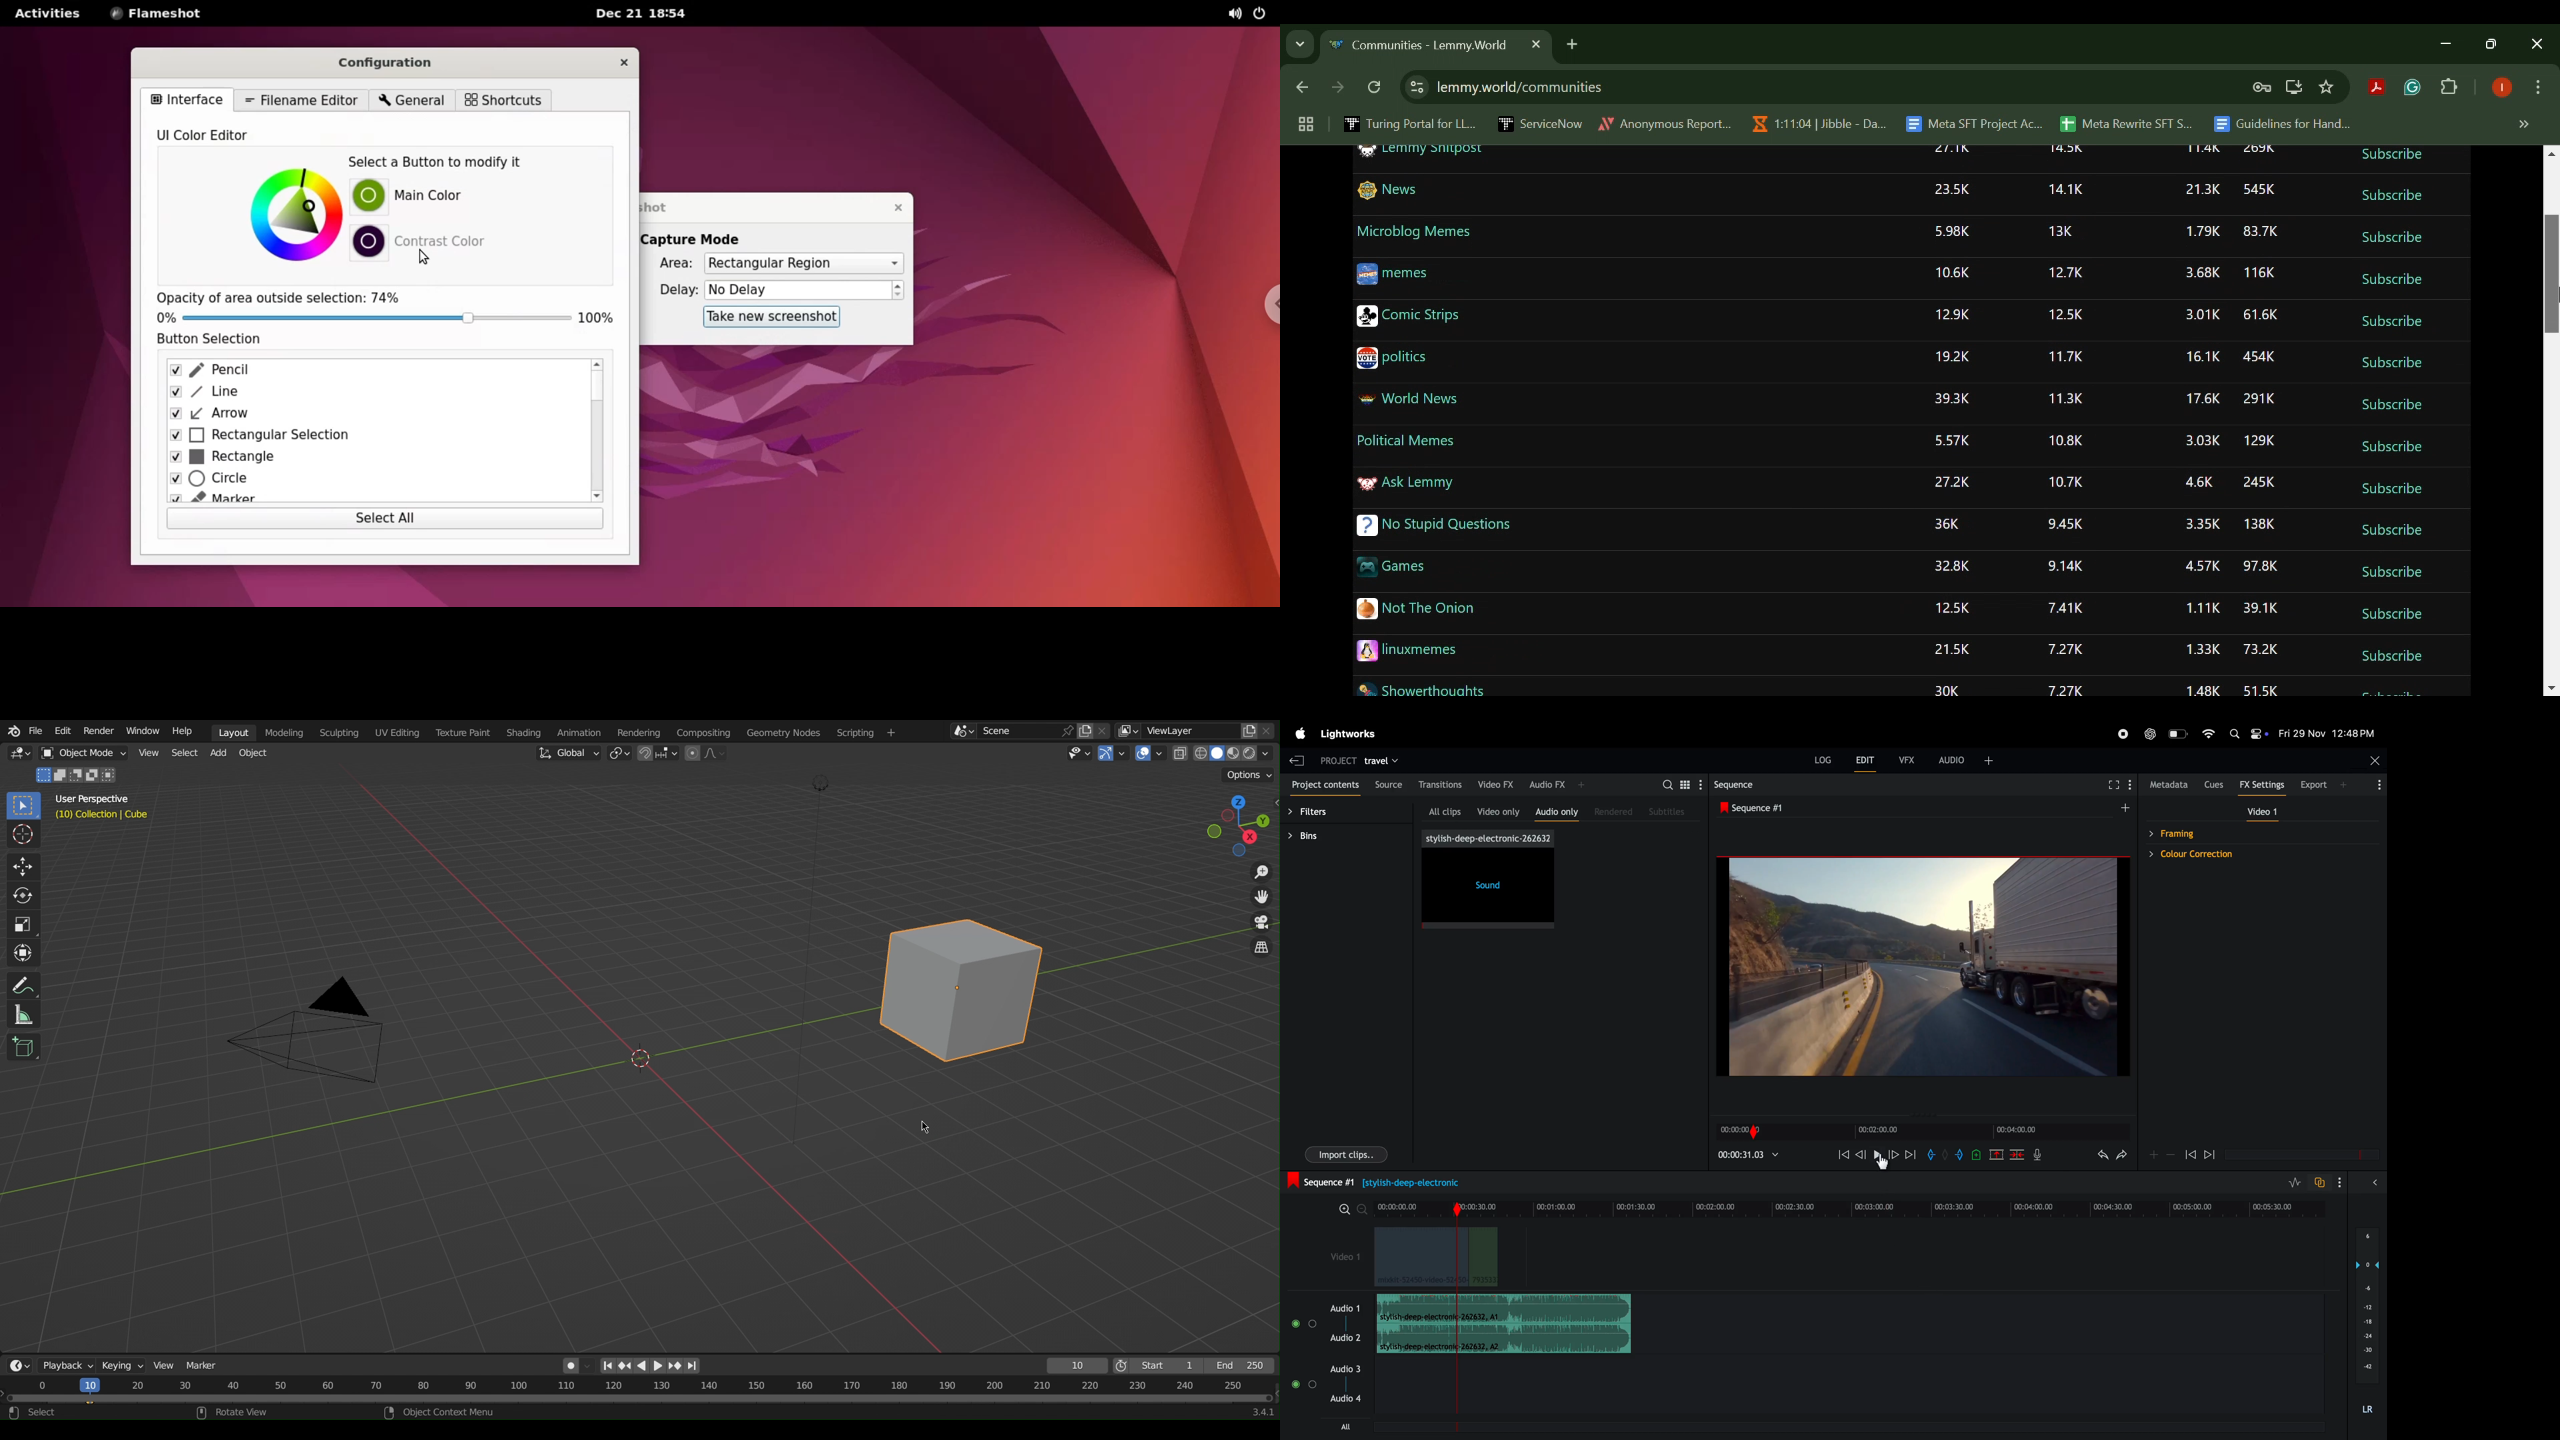 This screenshot has width=2576, height=1456. Describe the element at coordinates (2552, 288) in the screenshot. I see `DRAG_TO Cursor Position` at that location.